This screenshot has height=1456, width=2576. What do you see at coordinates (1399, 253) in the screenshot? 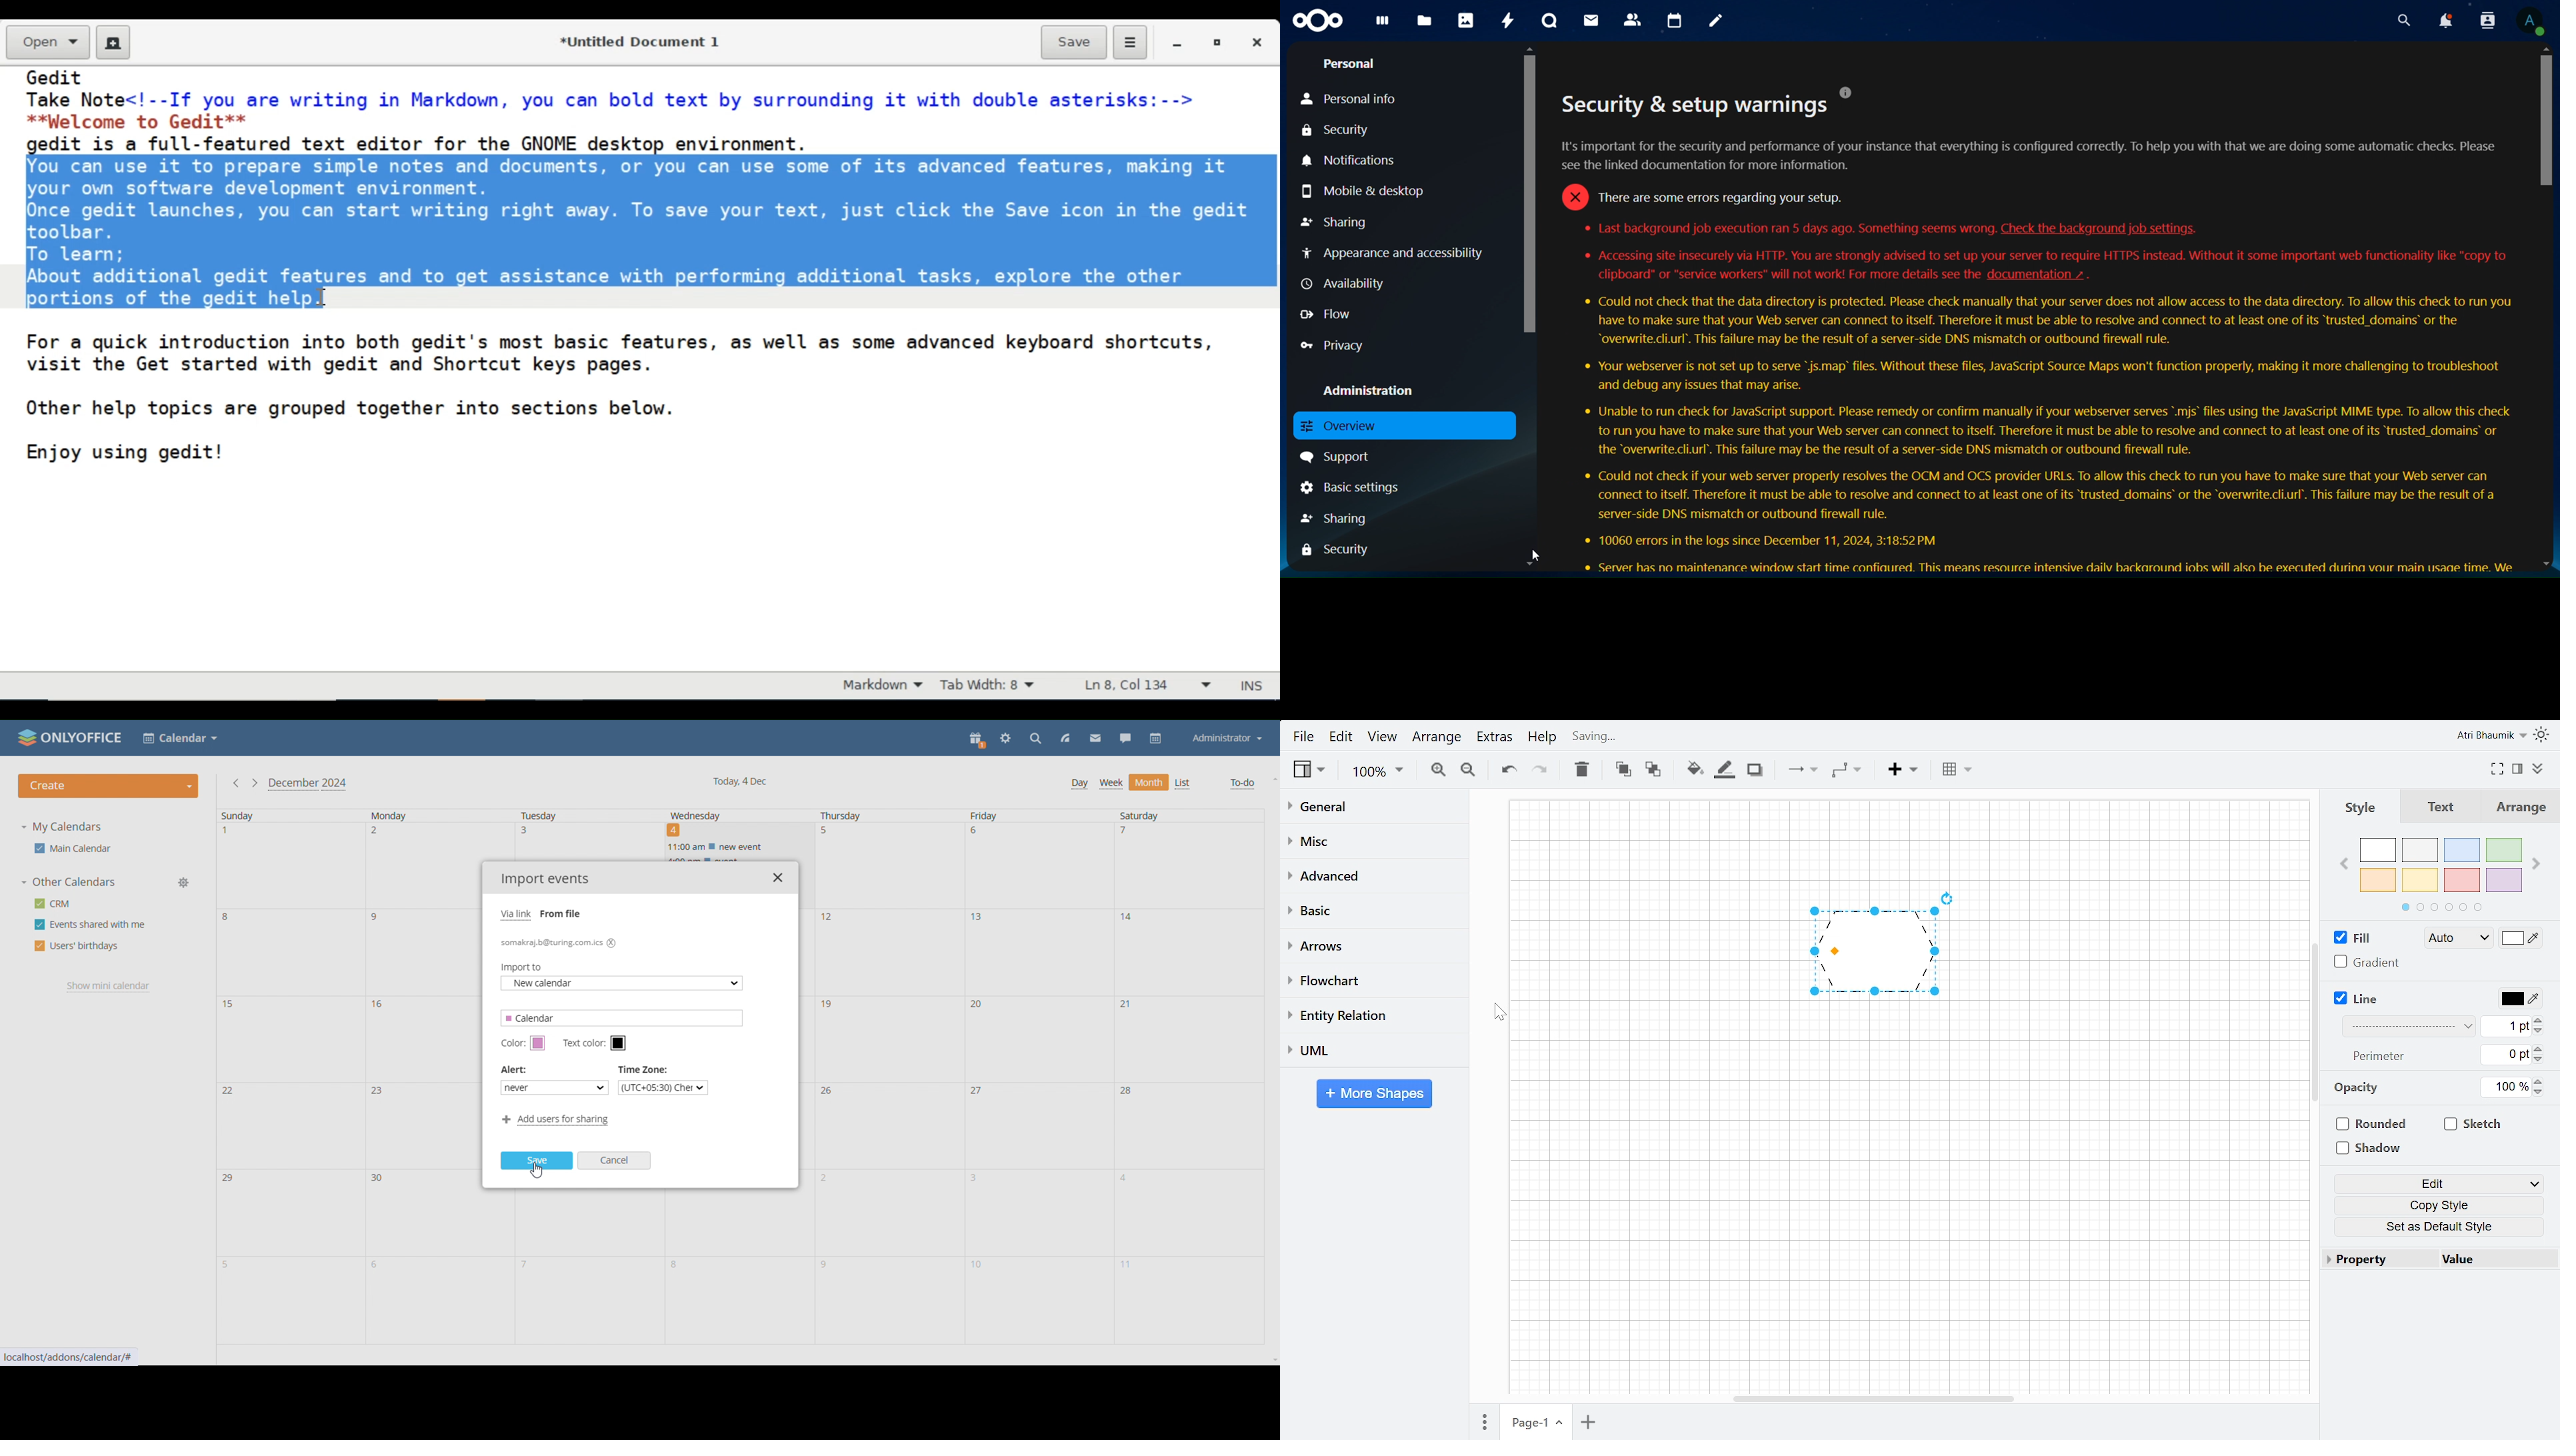
I see `appearance and accessibility` at bounding box center [1399, 253].